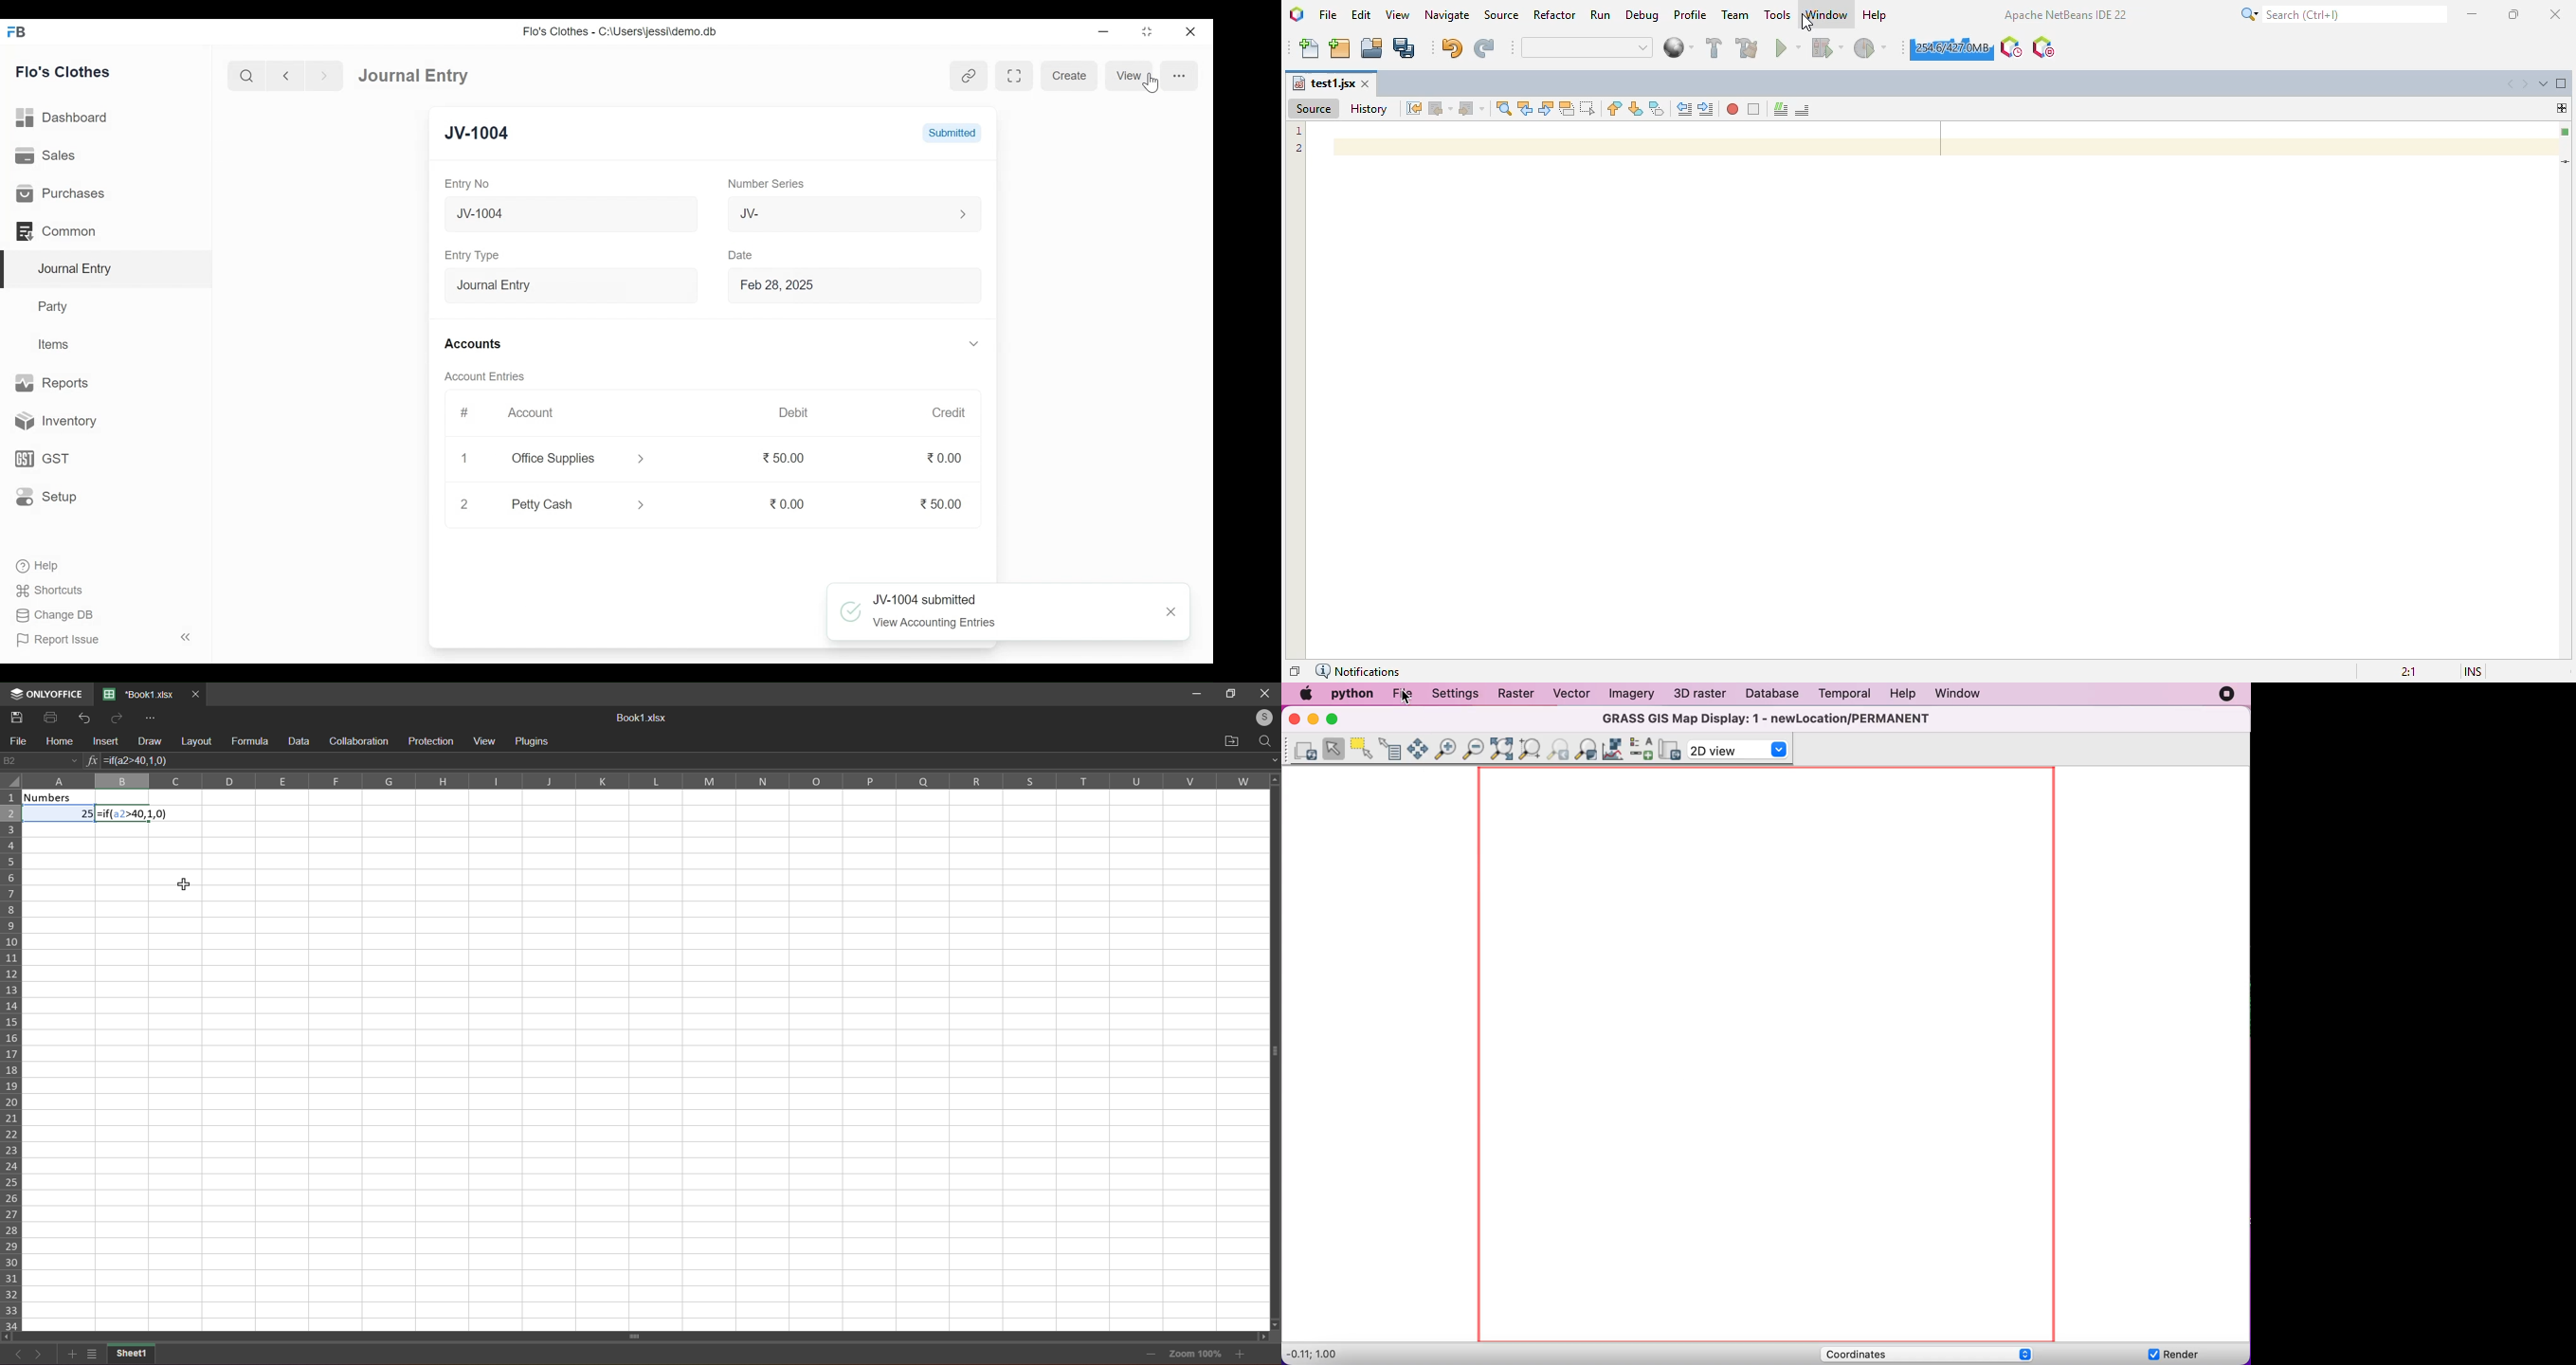 Image resolution: width=2576 pixels, height=1372 pixels. I want to click on Petty Cash, so click(562, 503).